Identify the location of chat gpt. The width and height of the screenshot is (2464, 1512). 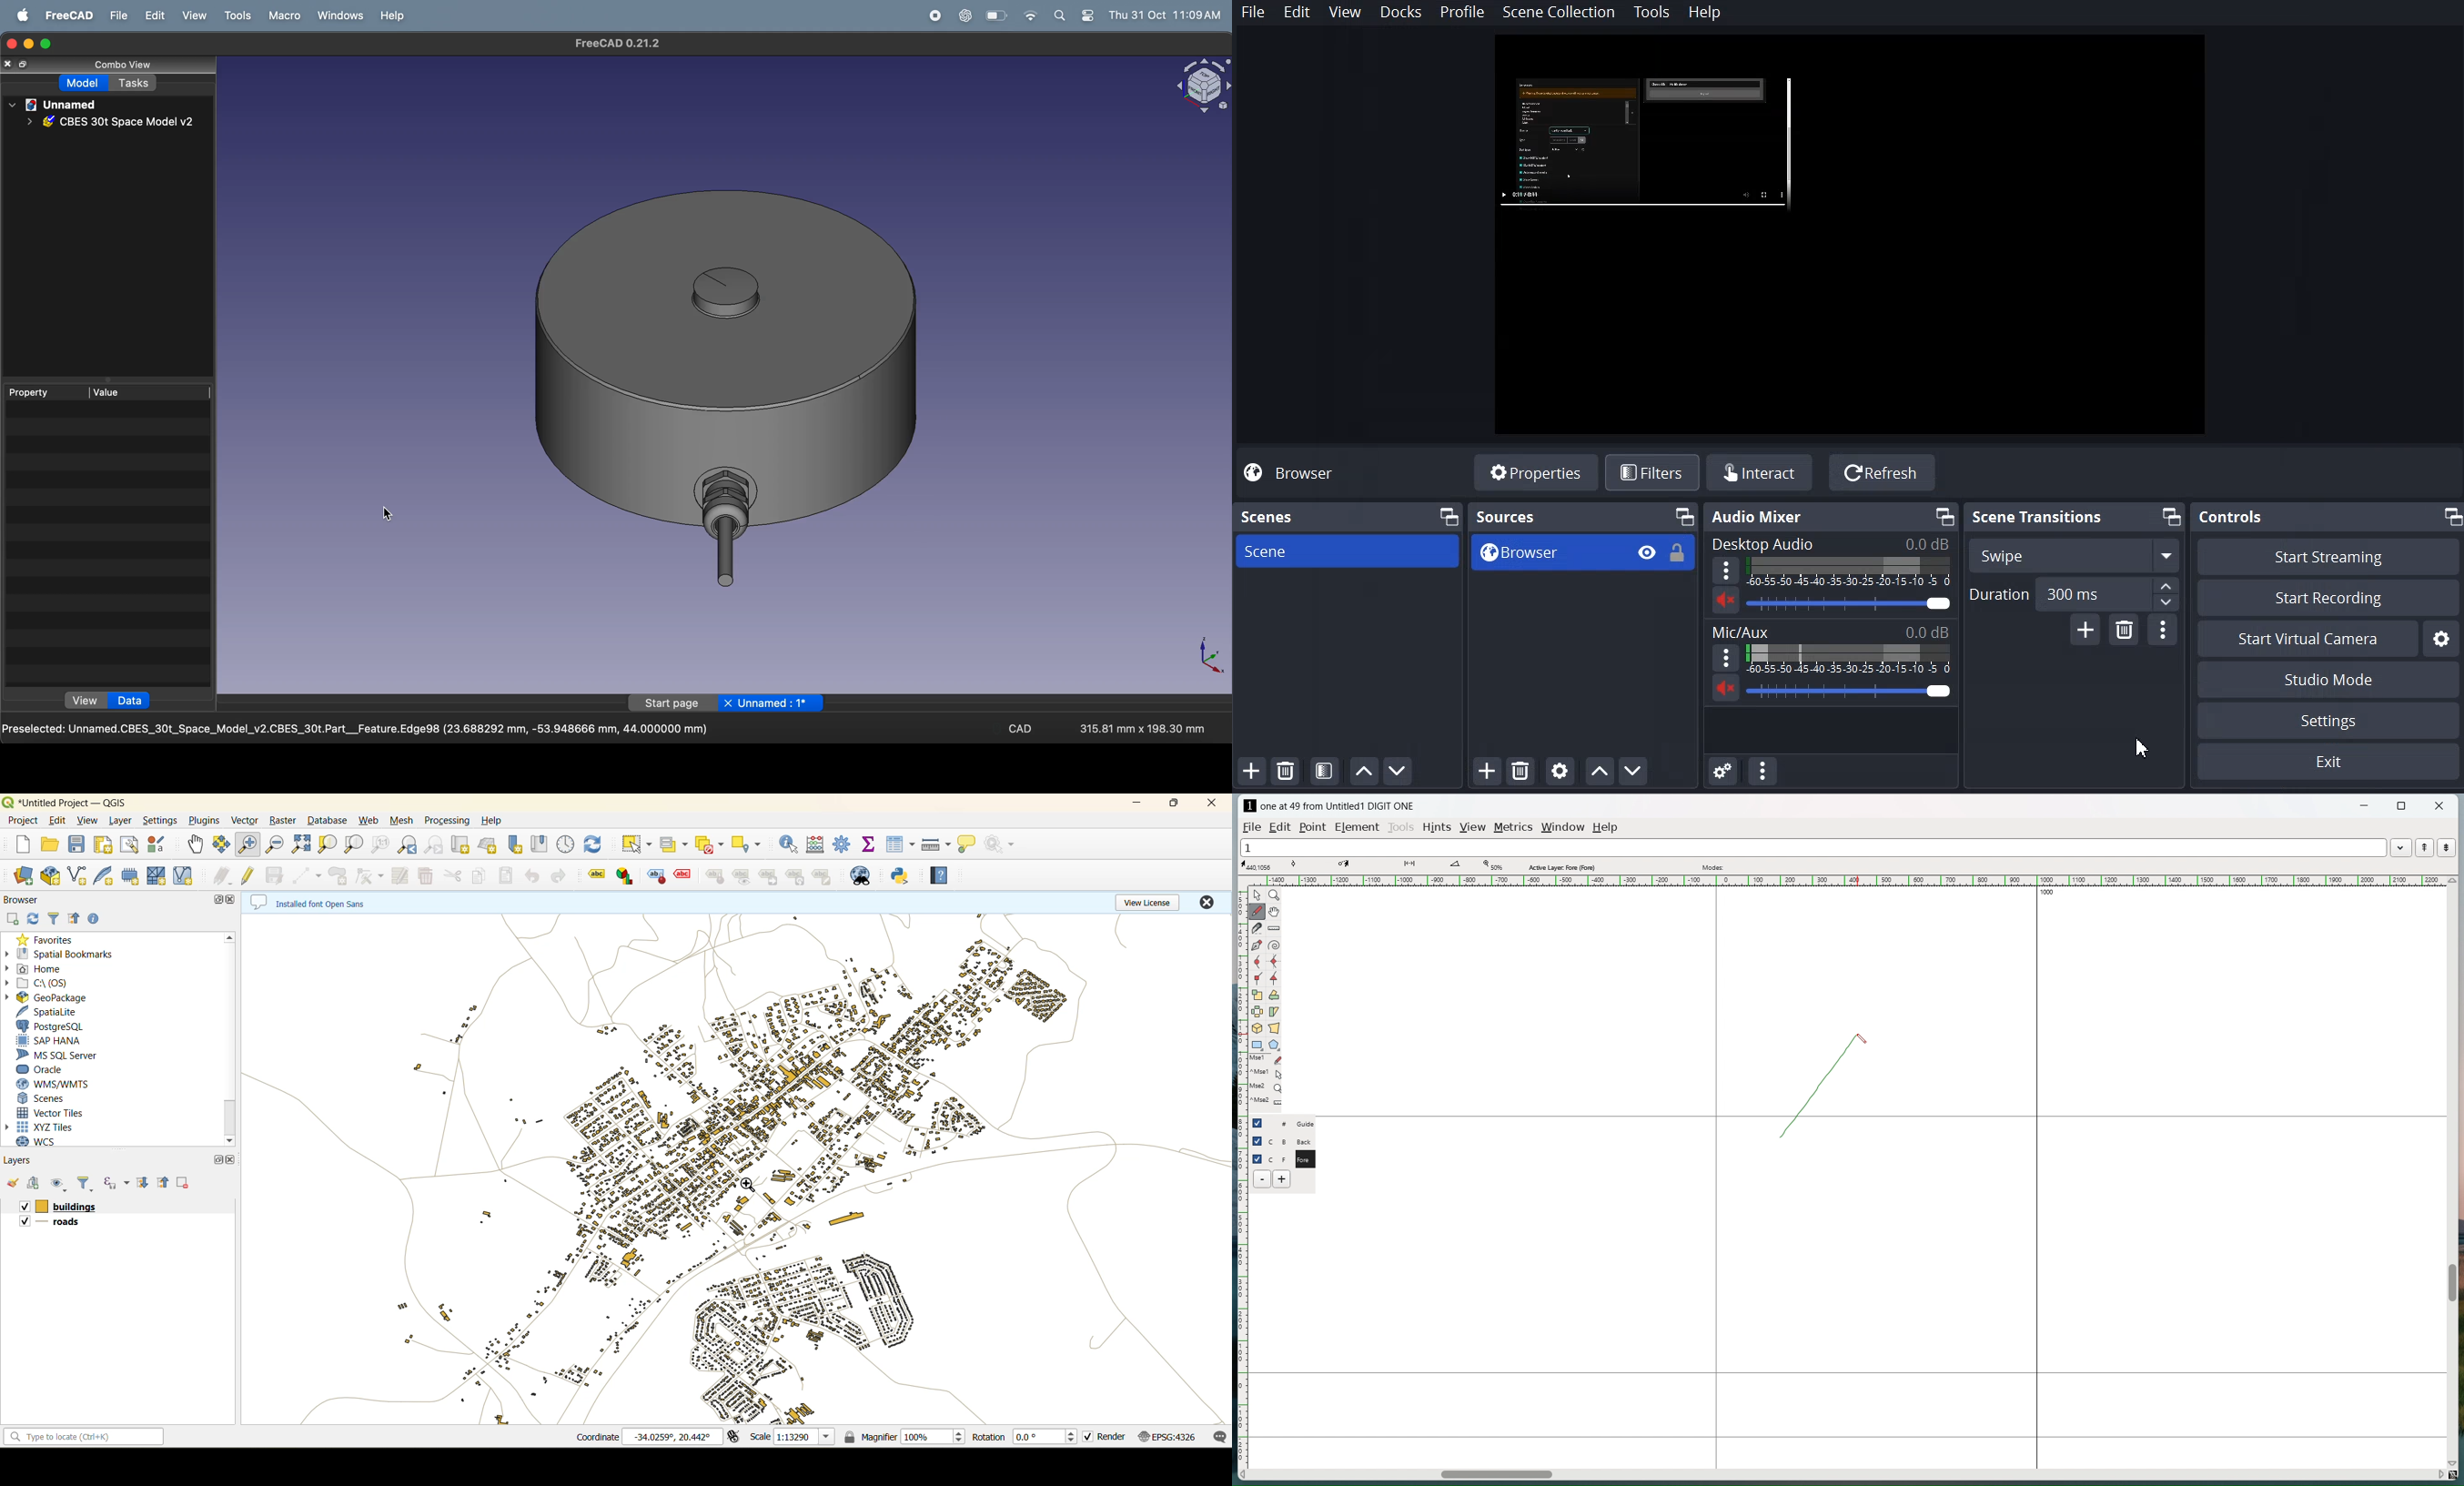
(964, 16).